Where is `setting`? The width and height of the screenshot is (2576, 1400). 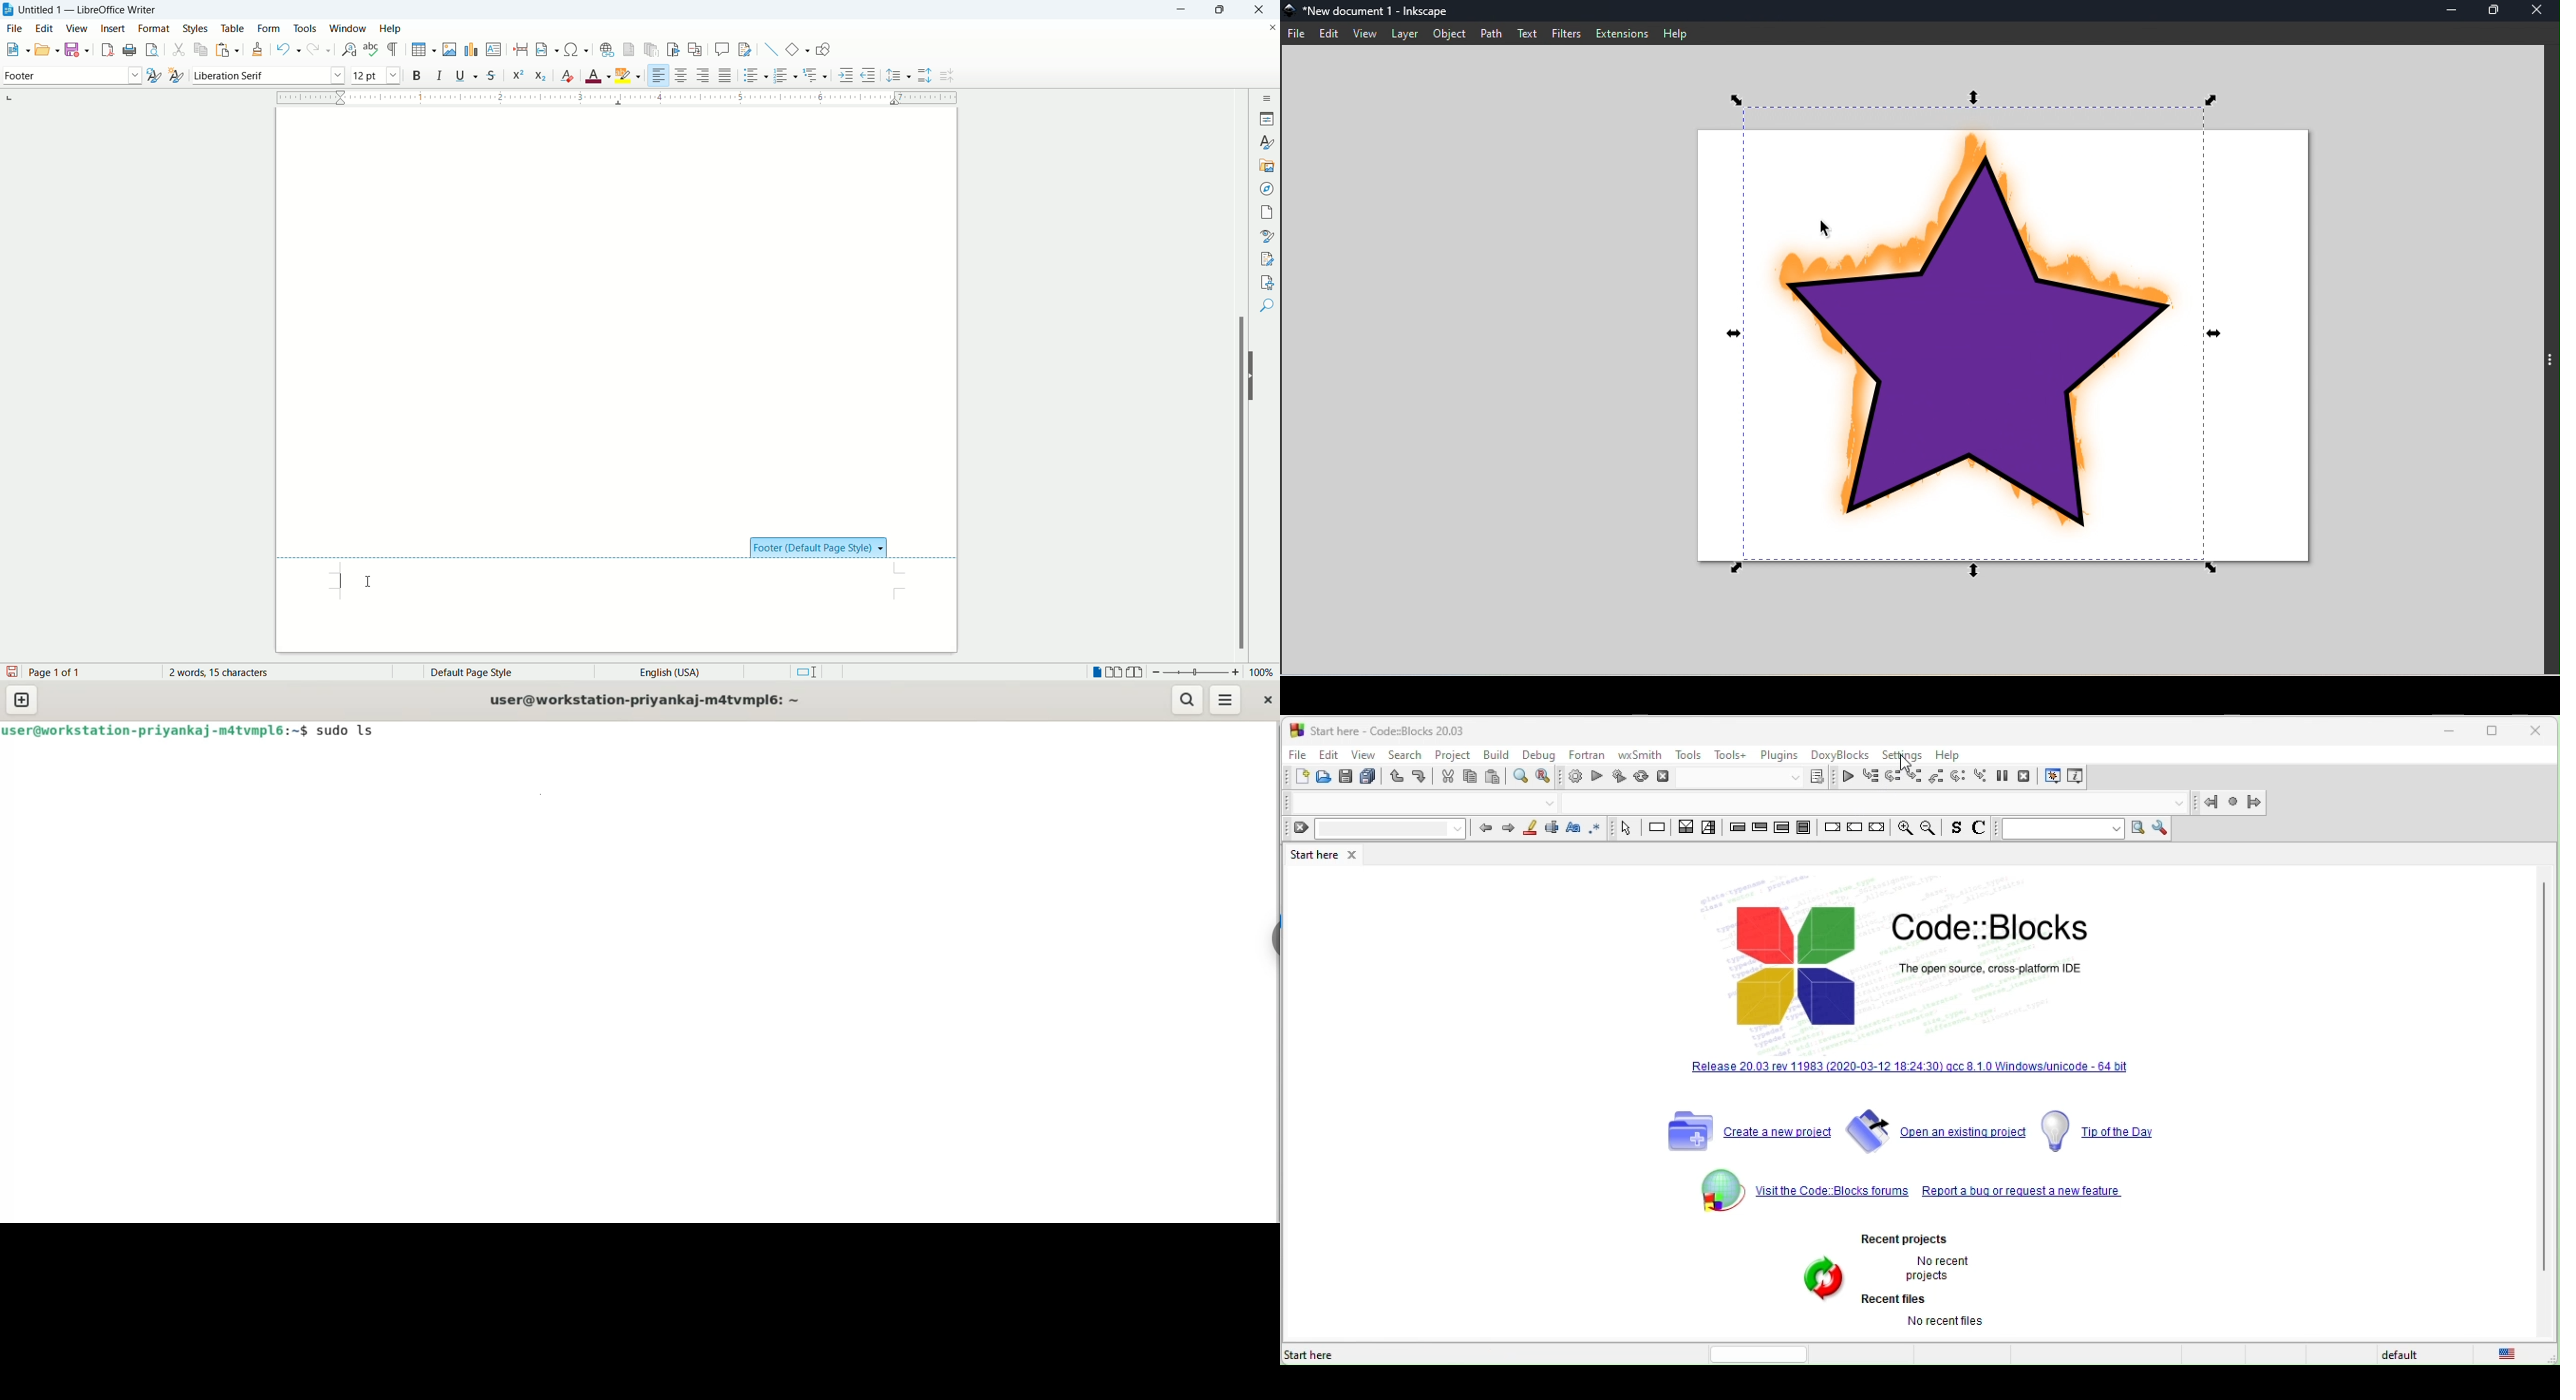 setting is located at coordinates (1902, 755).